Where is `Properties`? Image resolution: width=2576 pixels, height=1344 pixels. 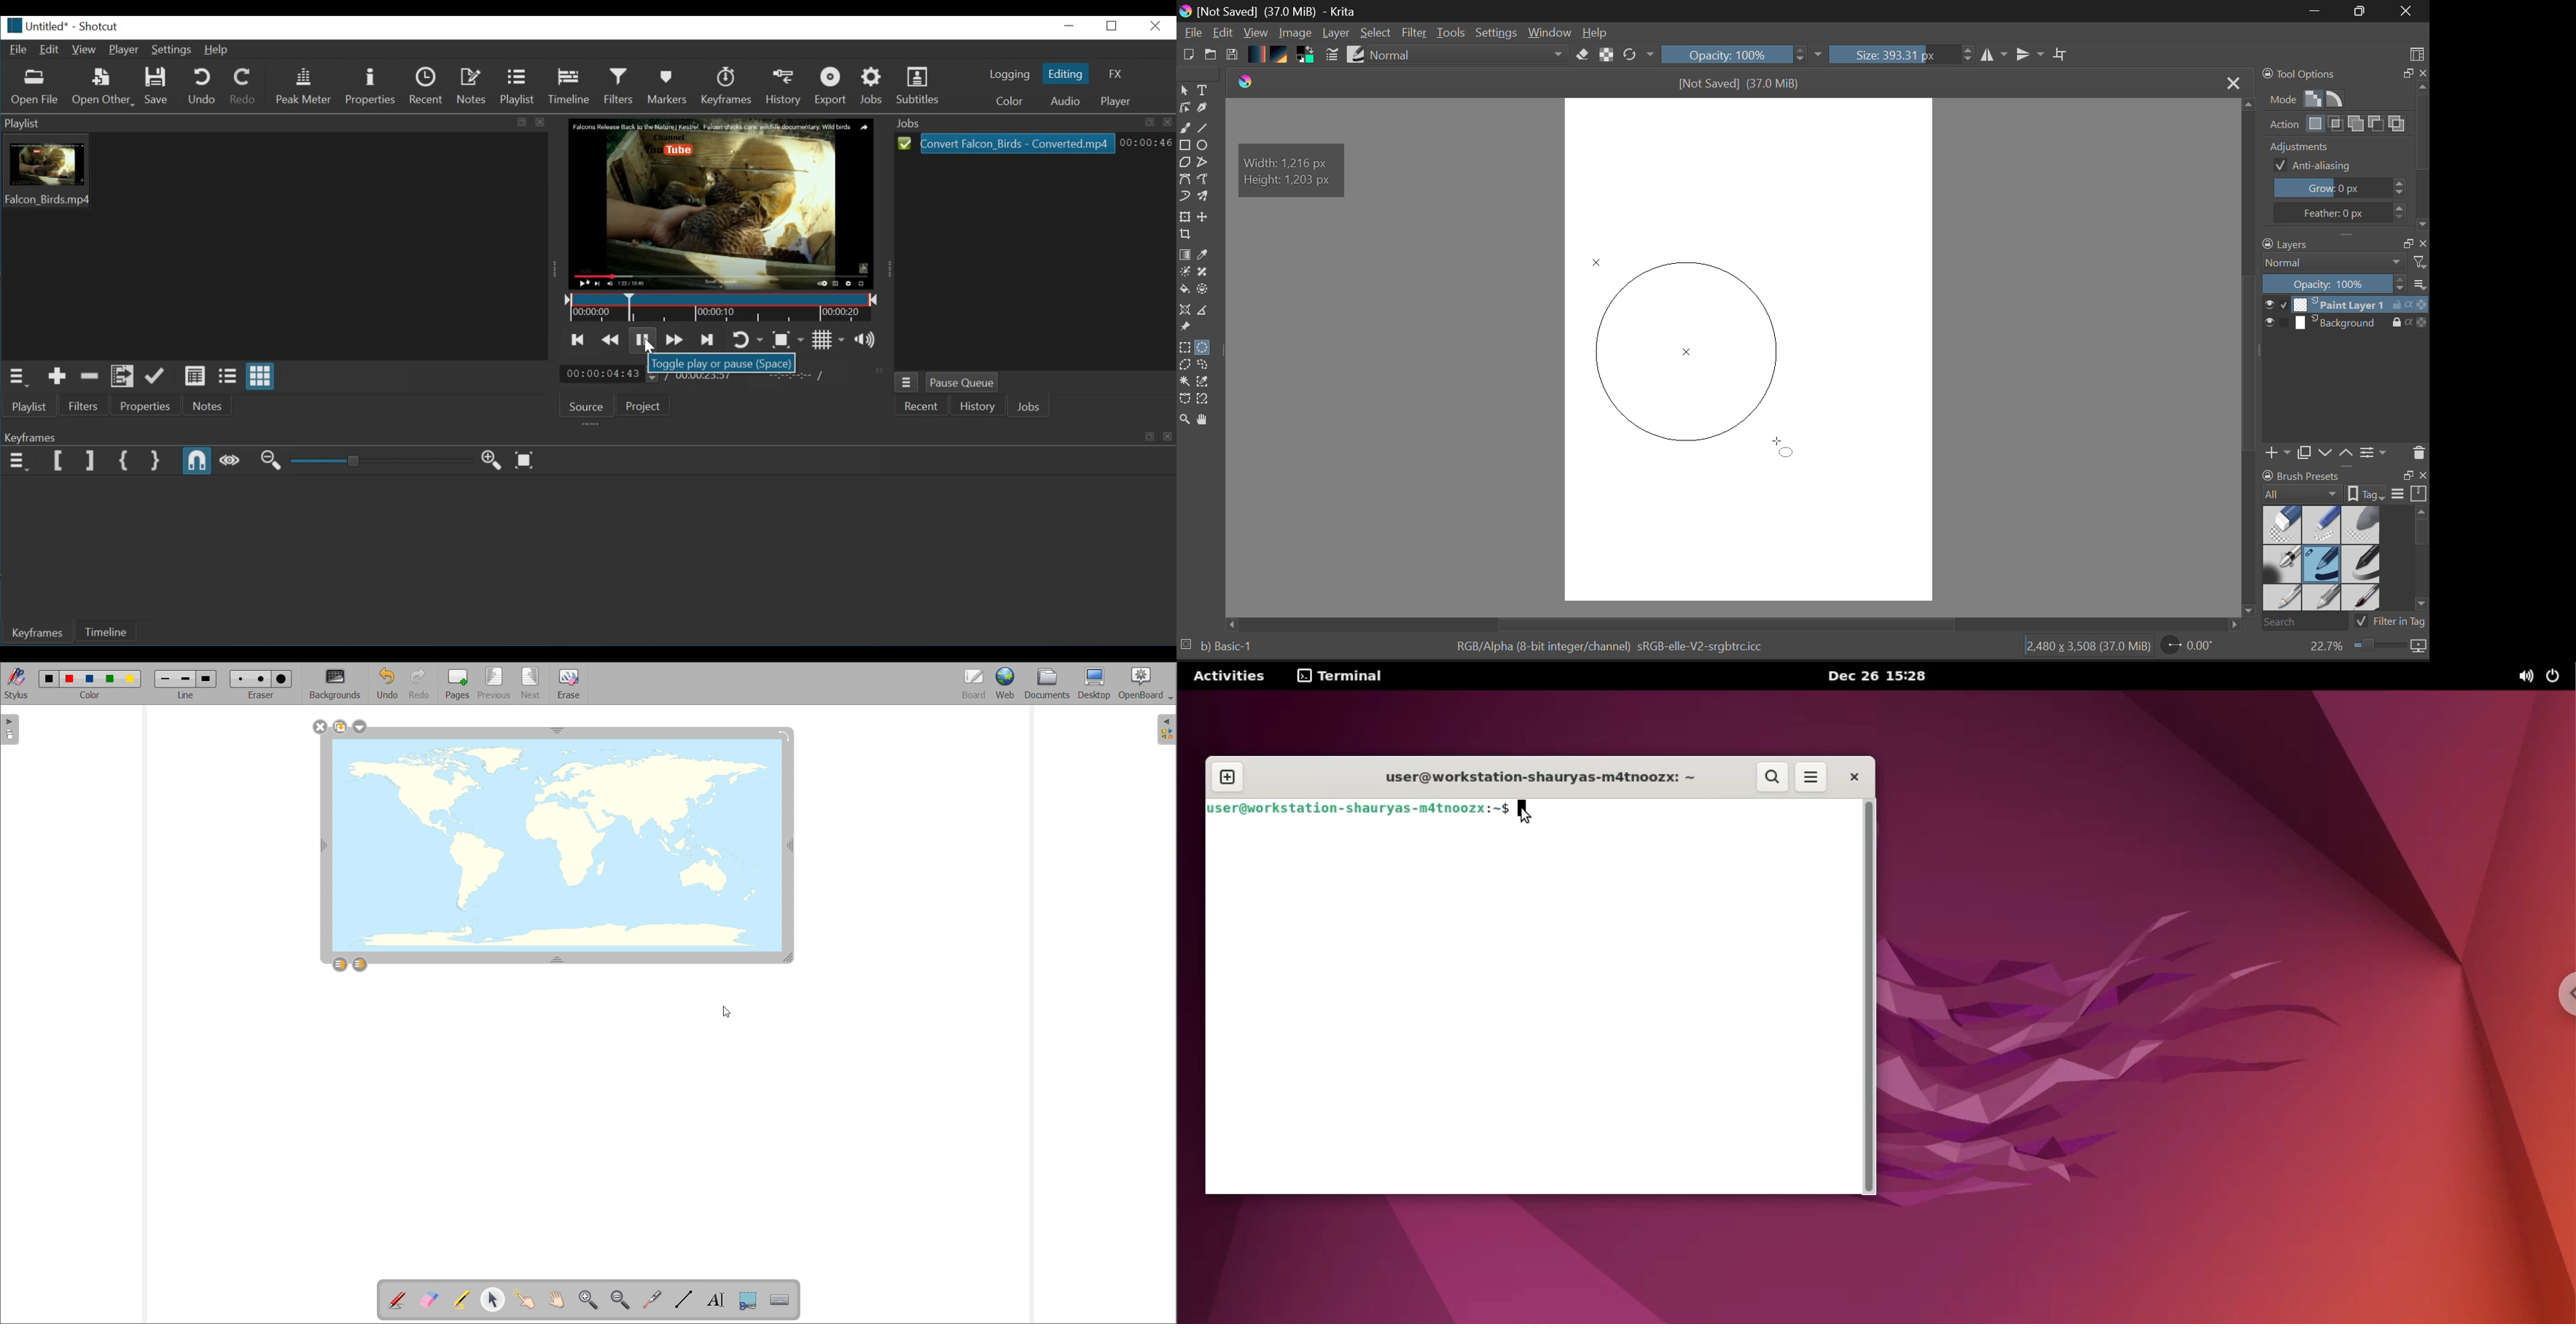 Properties is located at coordinates (370, 86).